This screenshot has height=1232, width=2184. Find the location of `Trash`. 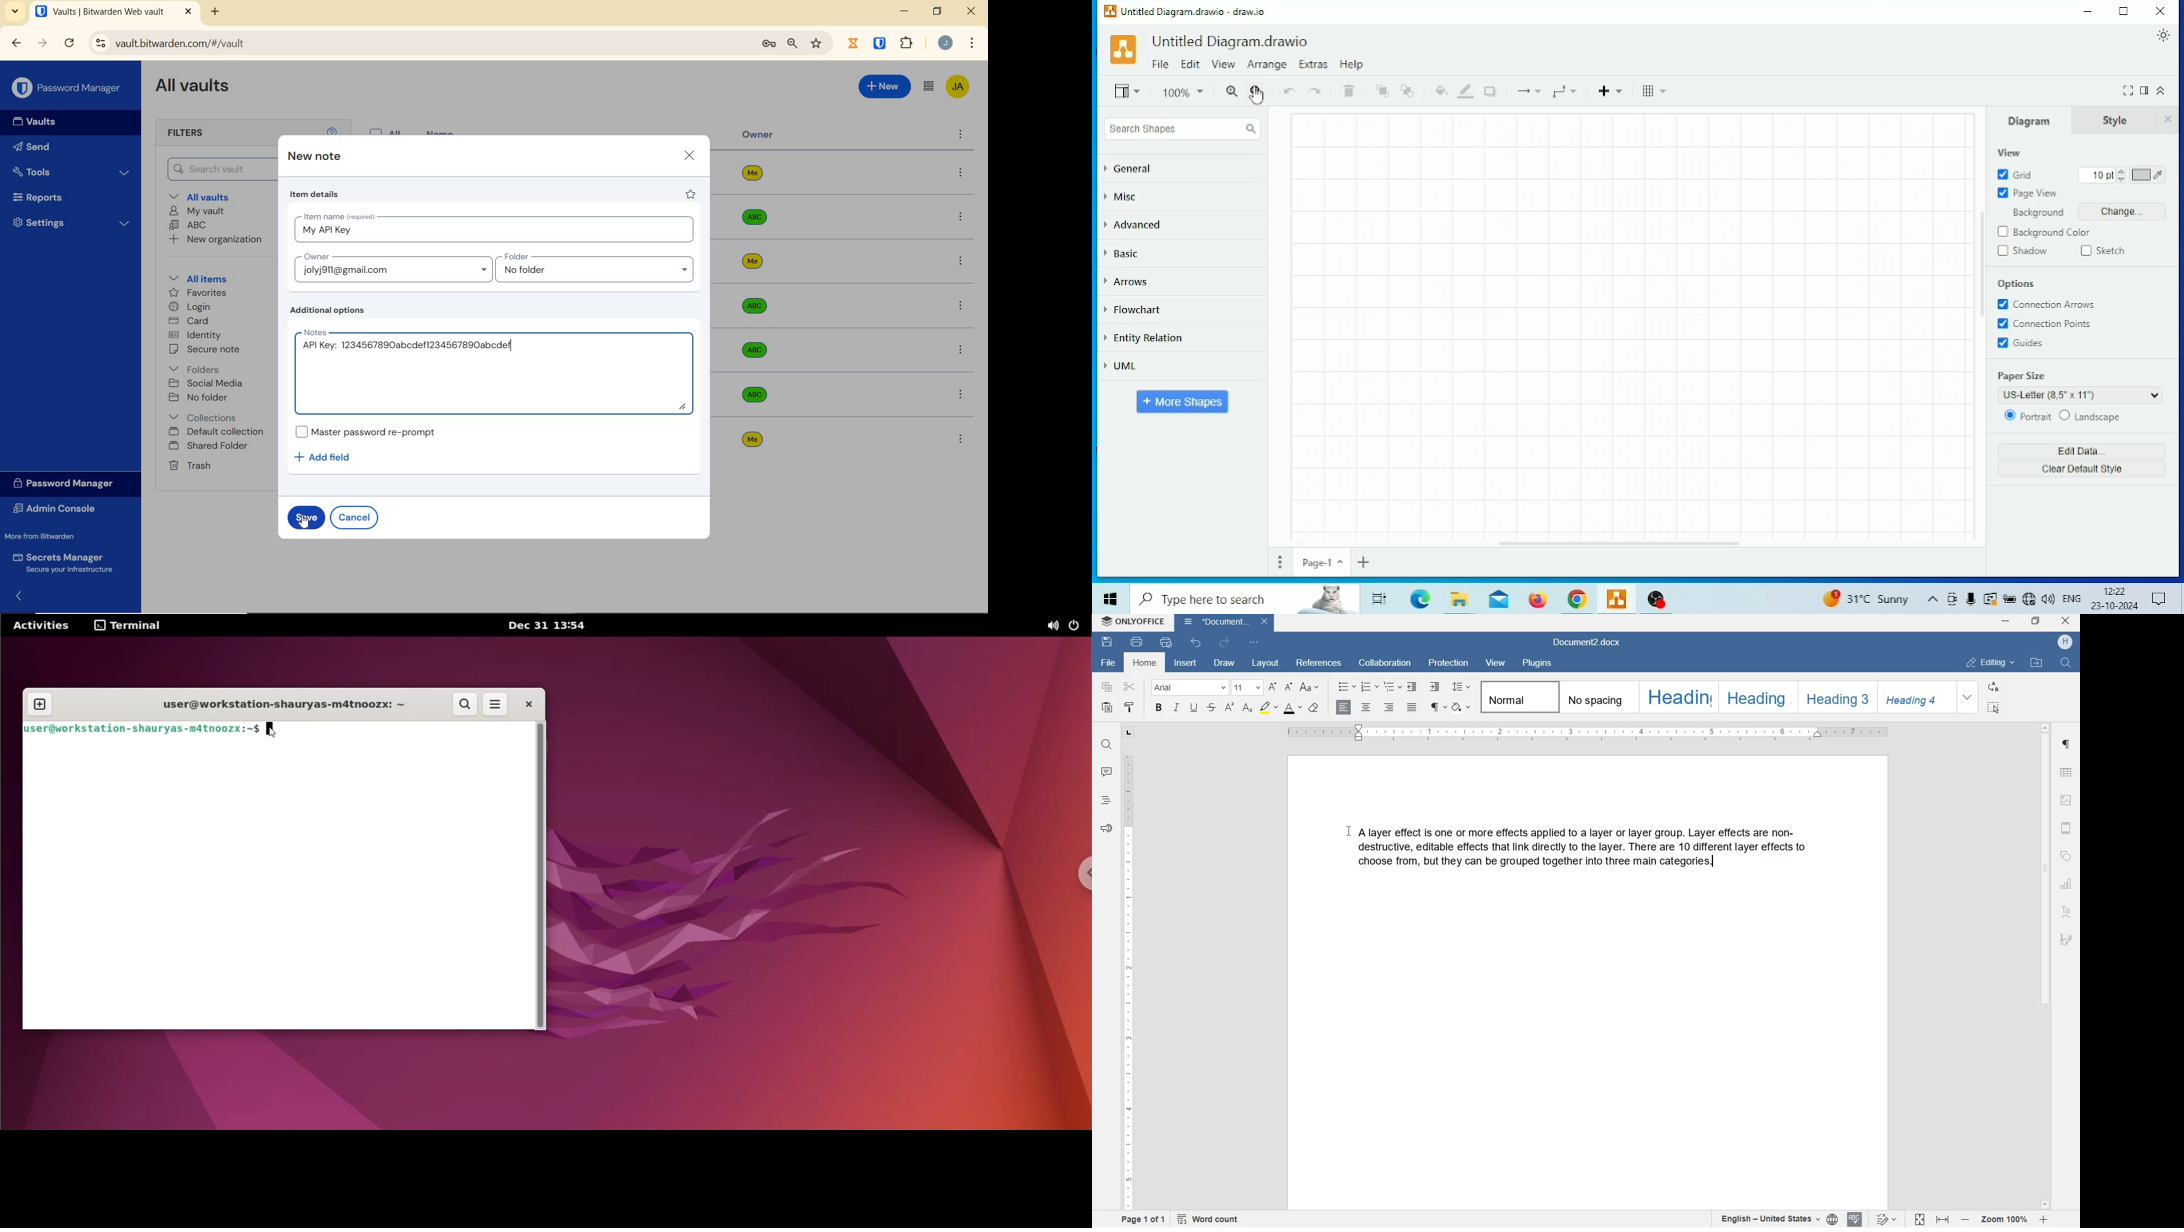

Trash is located at coordinates (192, 466).